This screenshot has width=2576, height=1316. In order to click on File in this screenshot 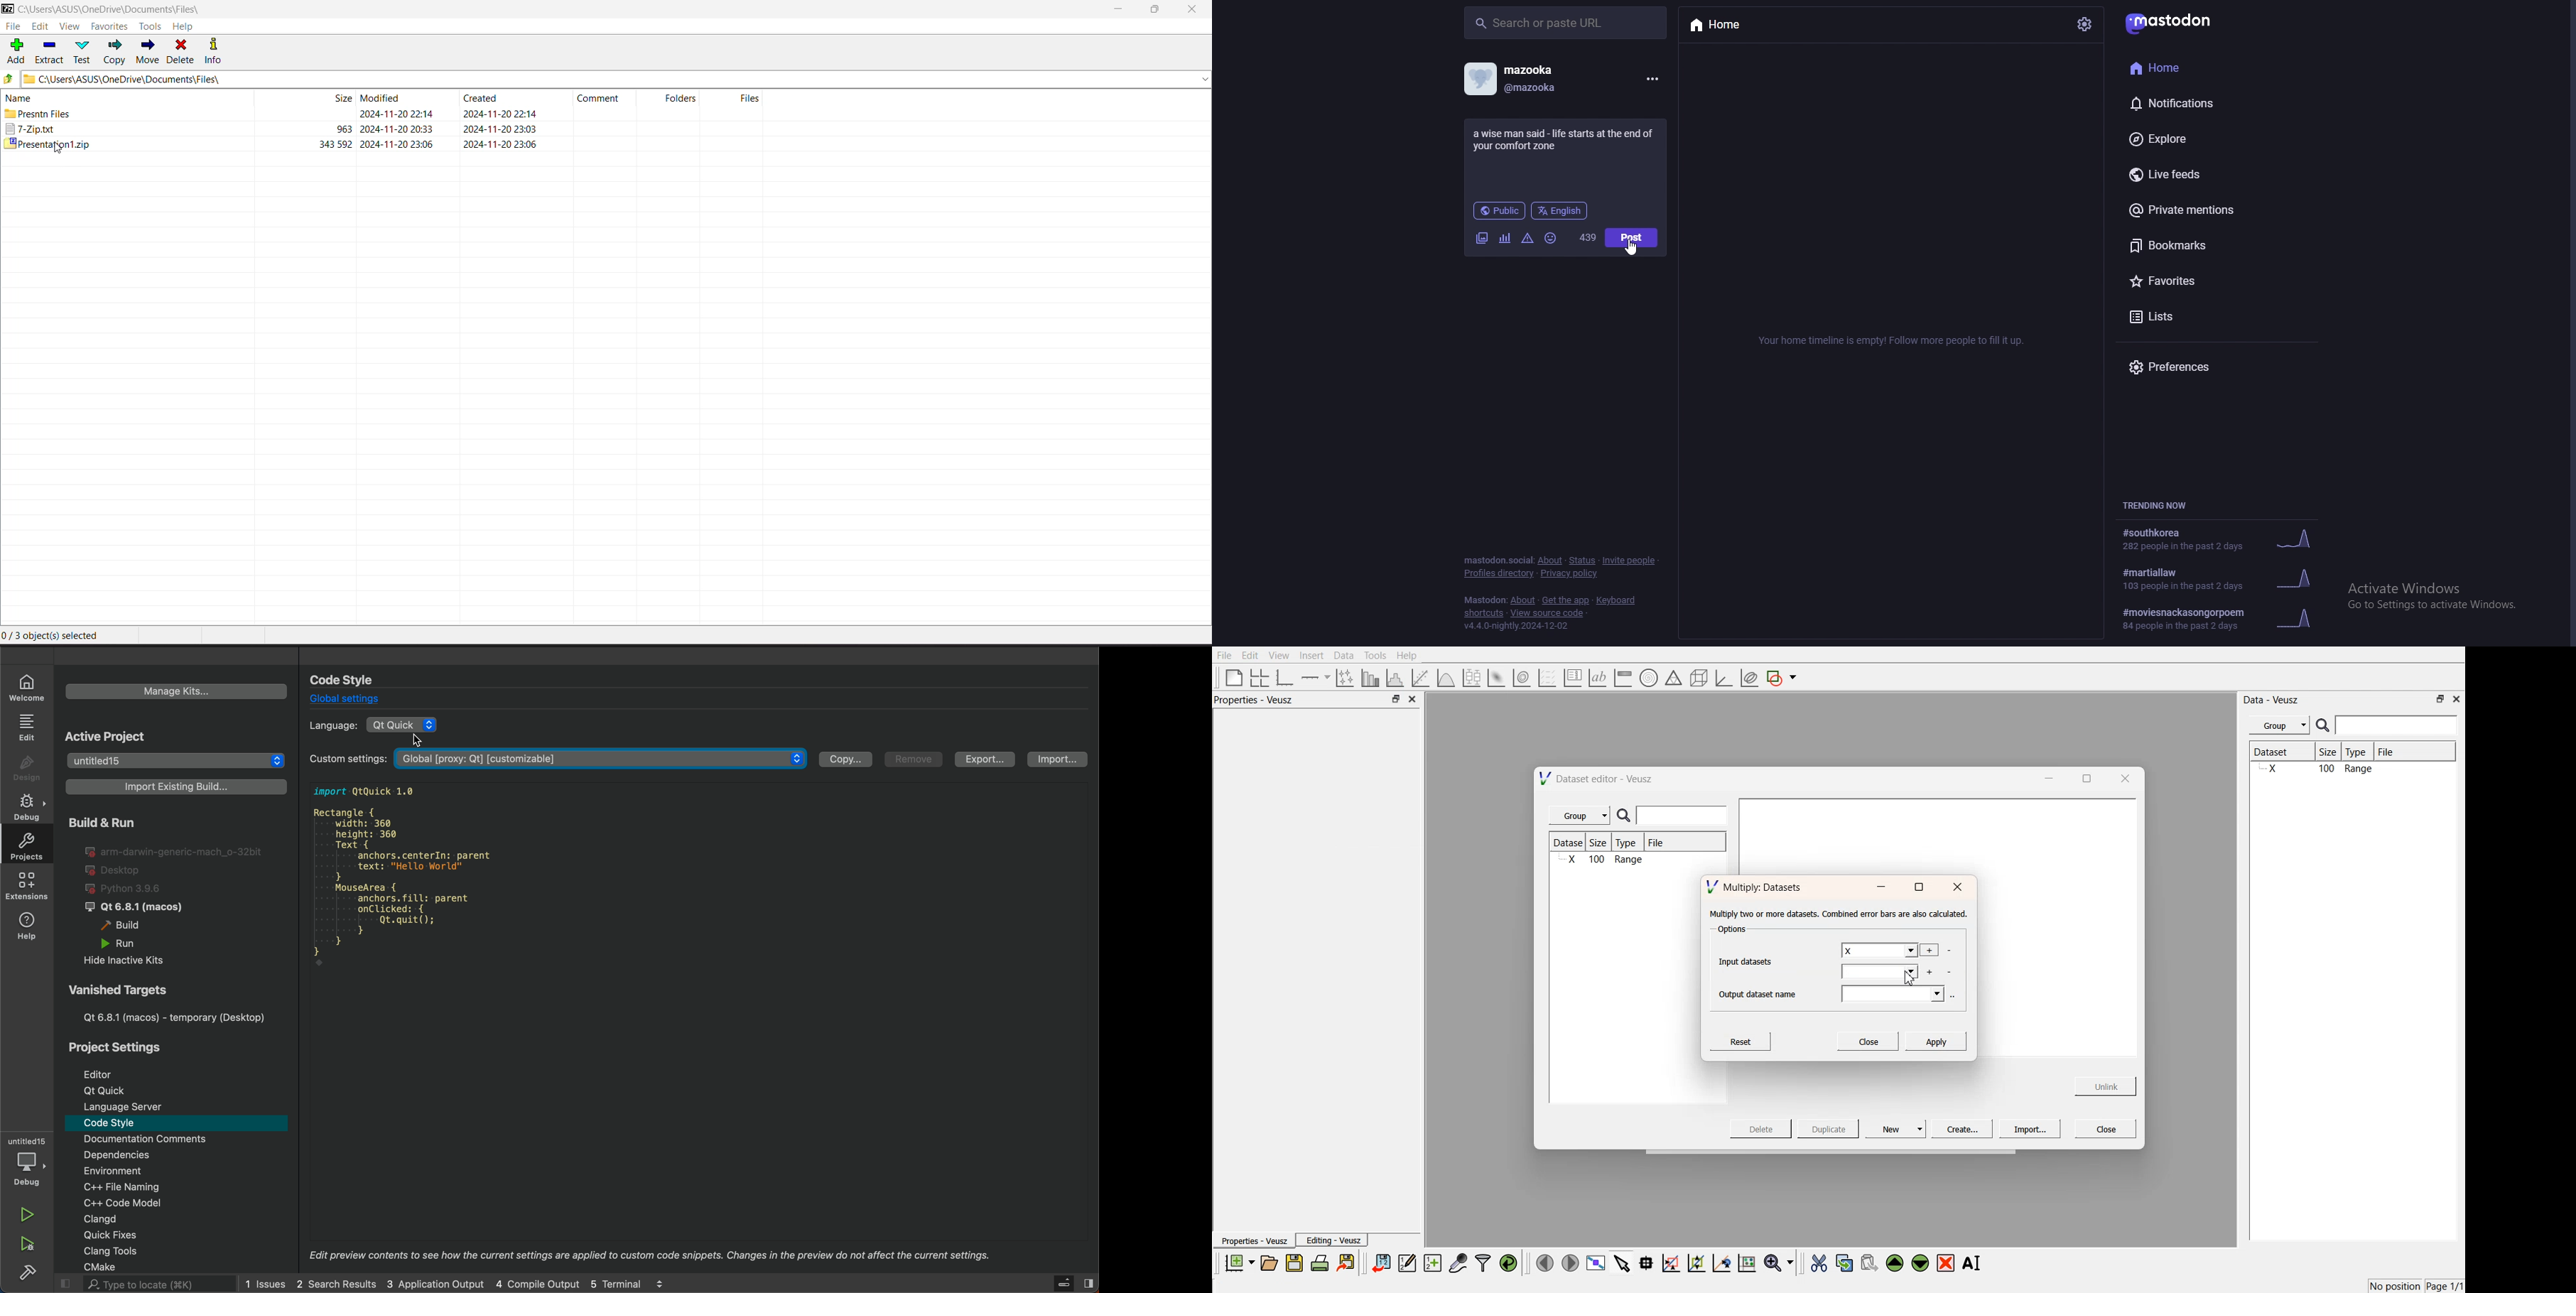, I will do `click(2398, 752)`.